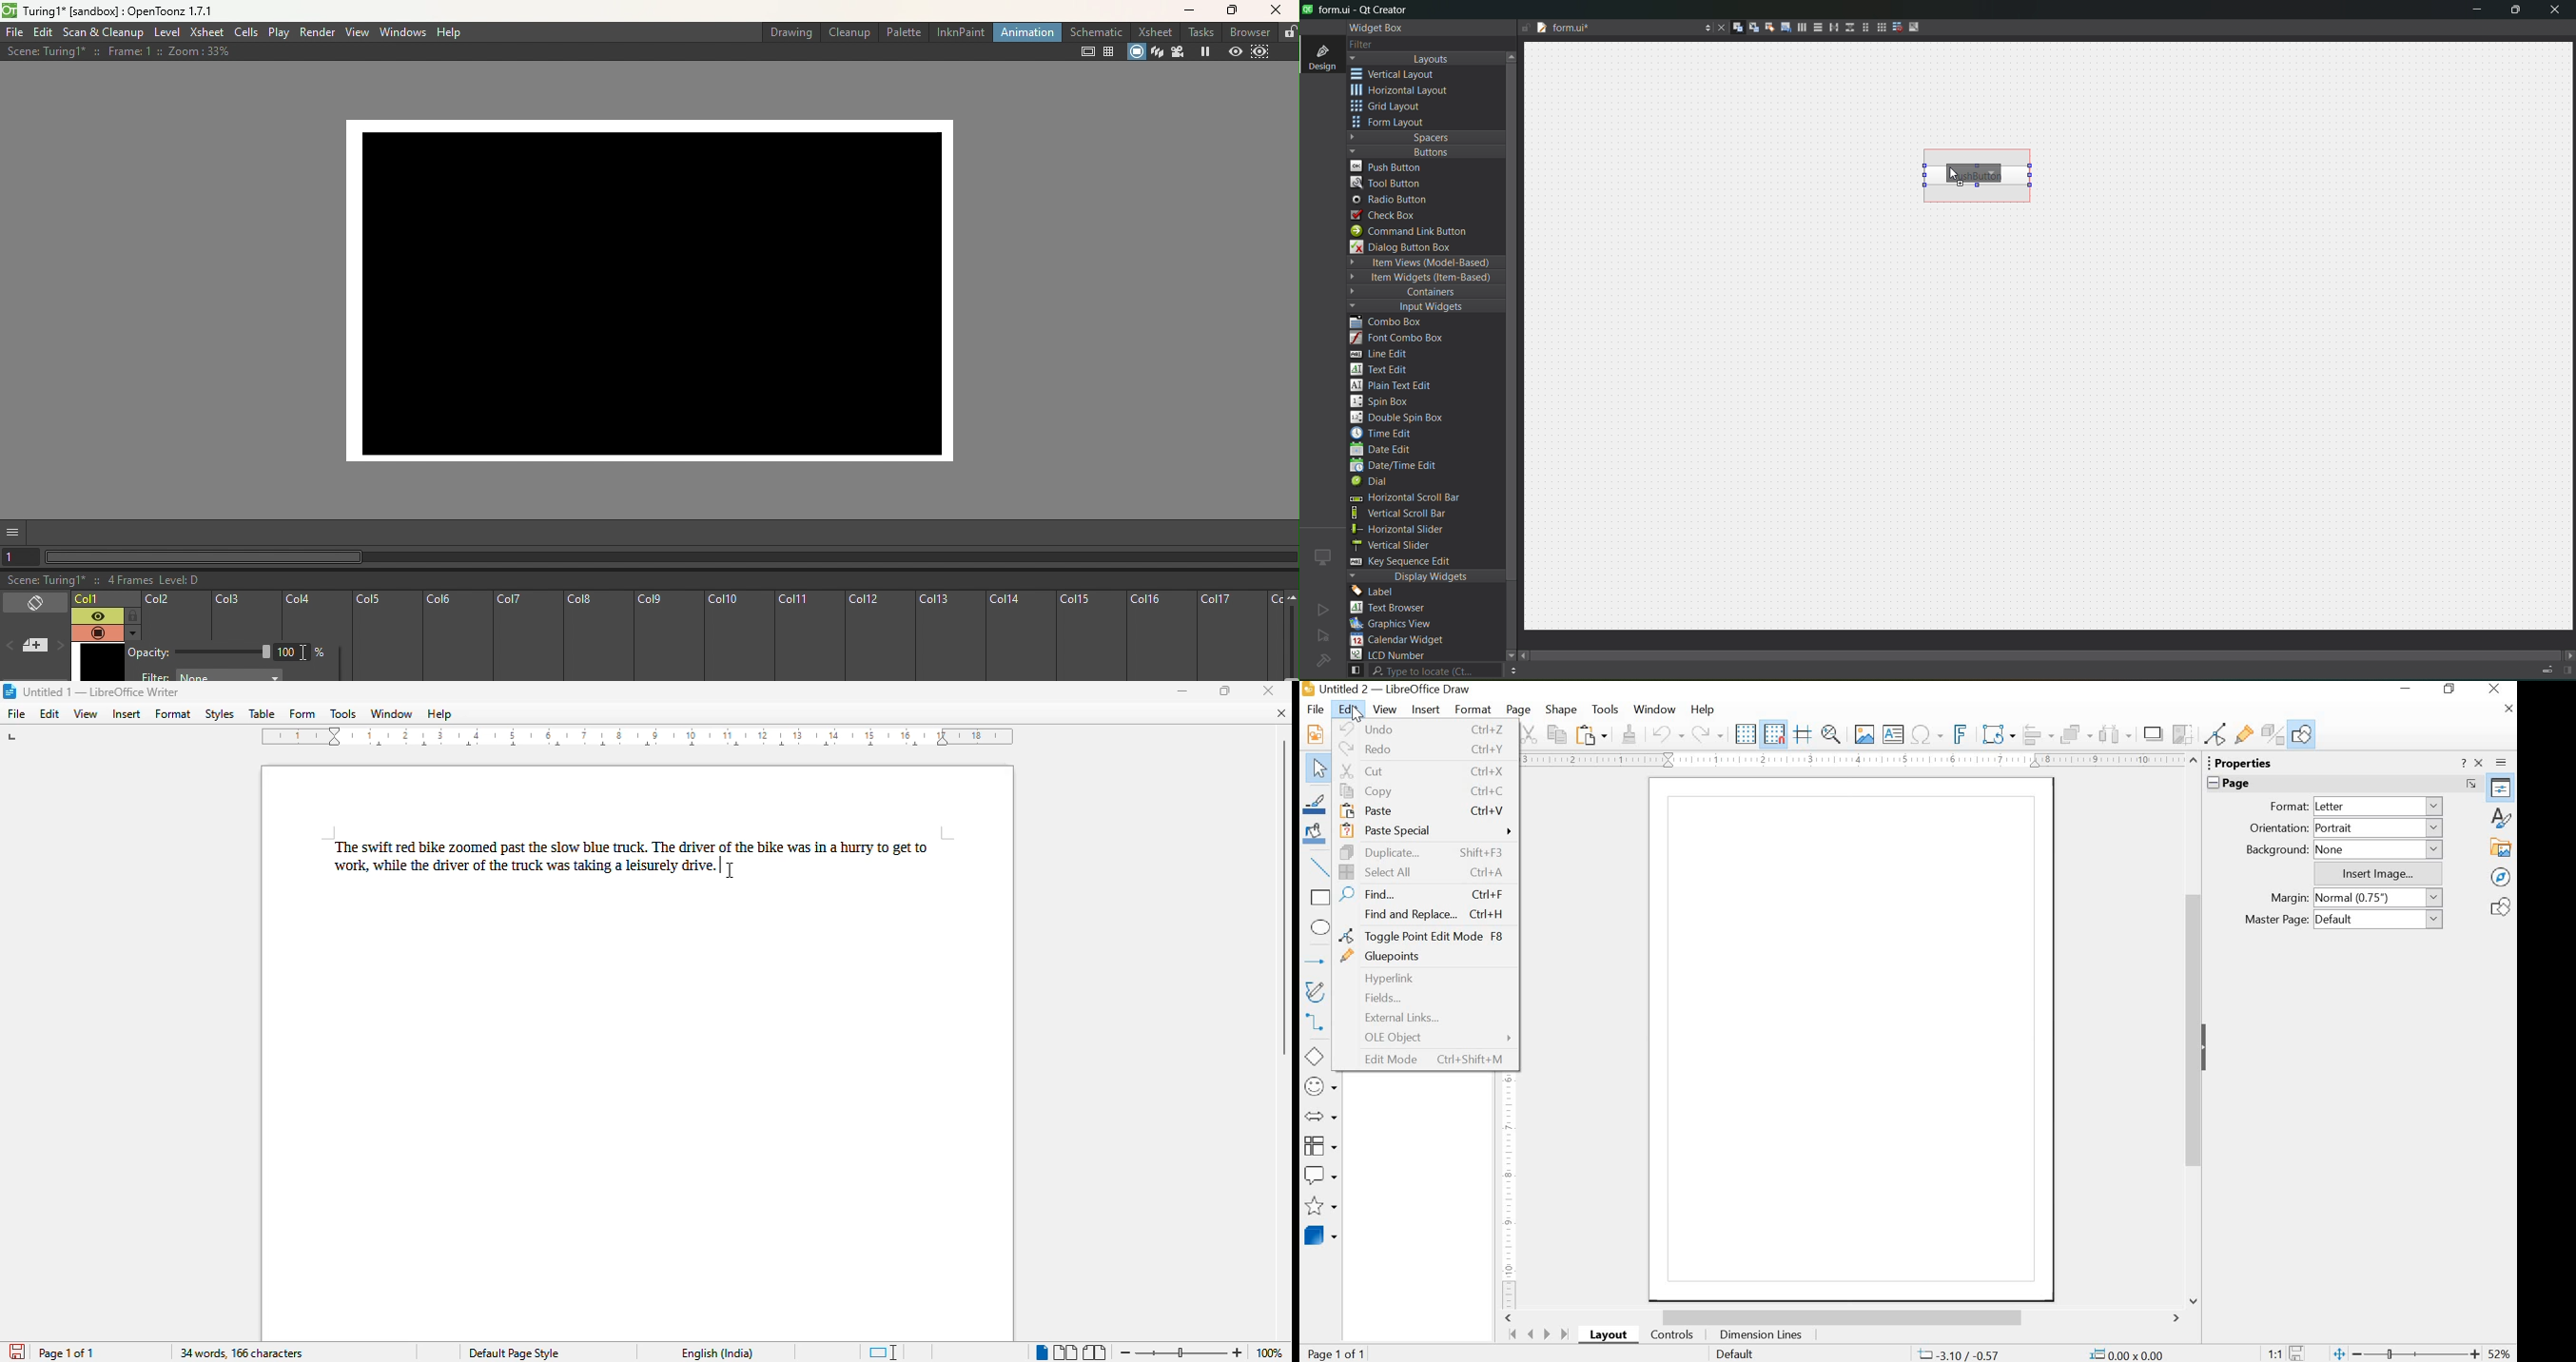  I want to click on Undo: Delete Text Frame 'Zoom & P ...', so click(1669, 732).